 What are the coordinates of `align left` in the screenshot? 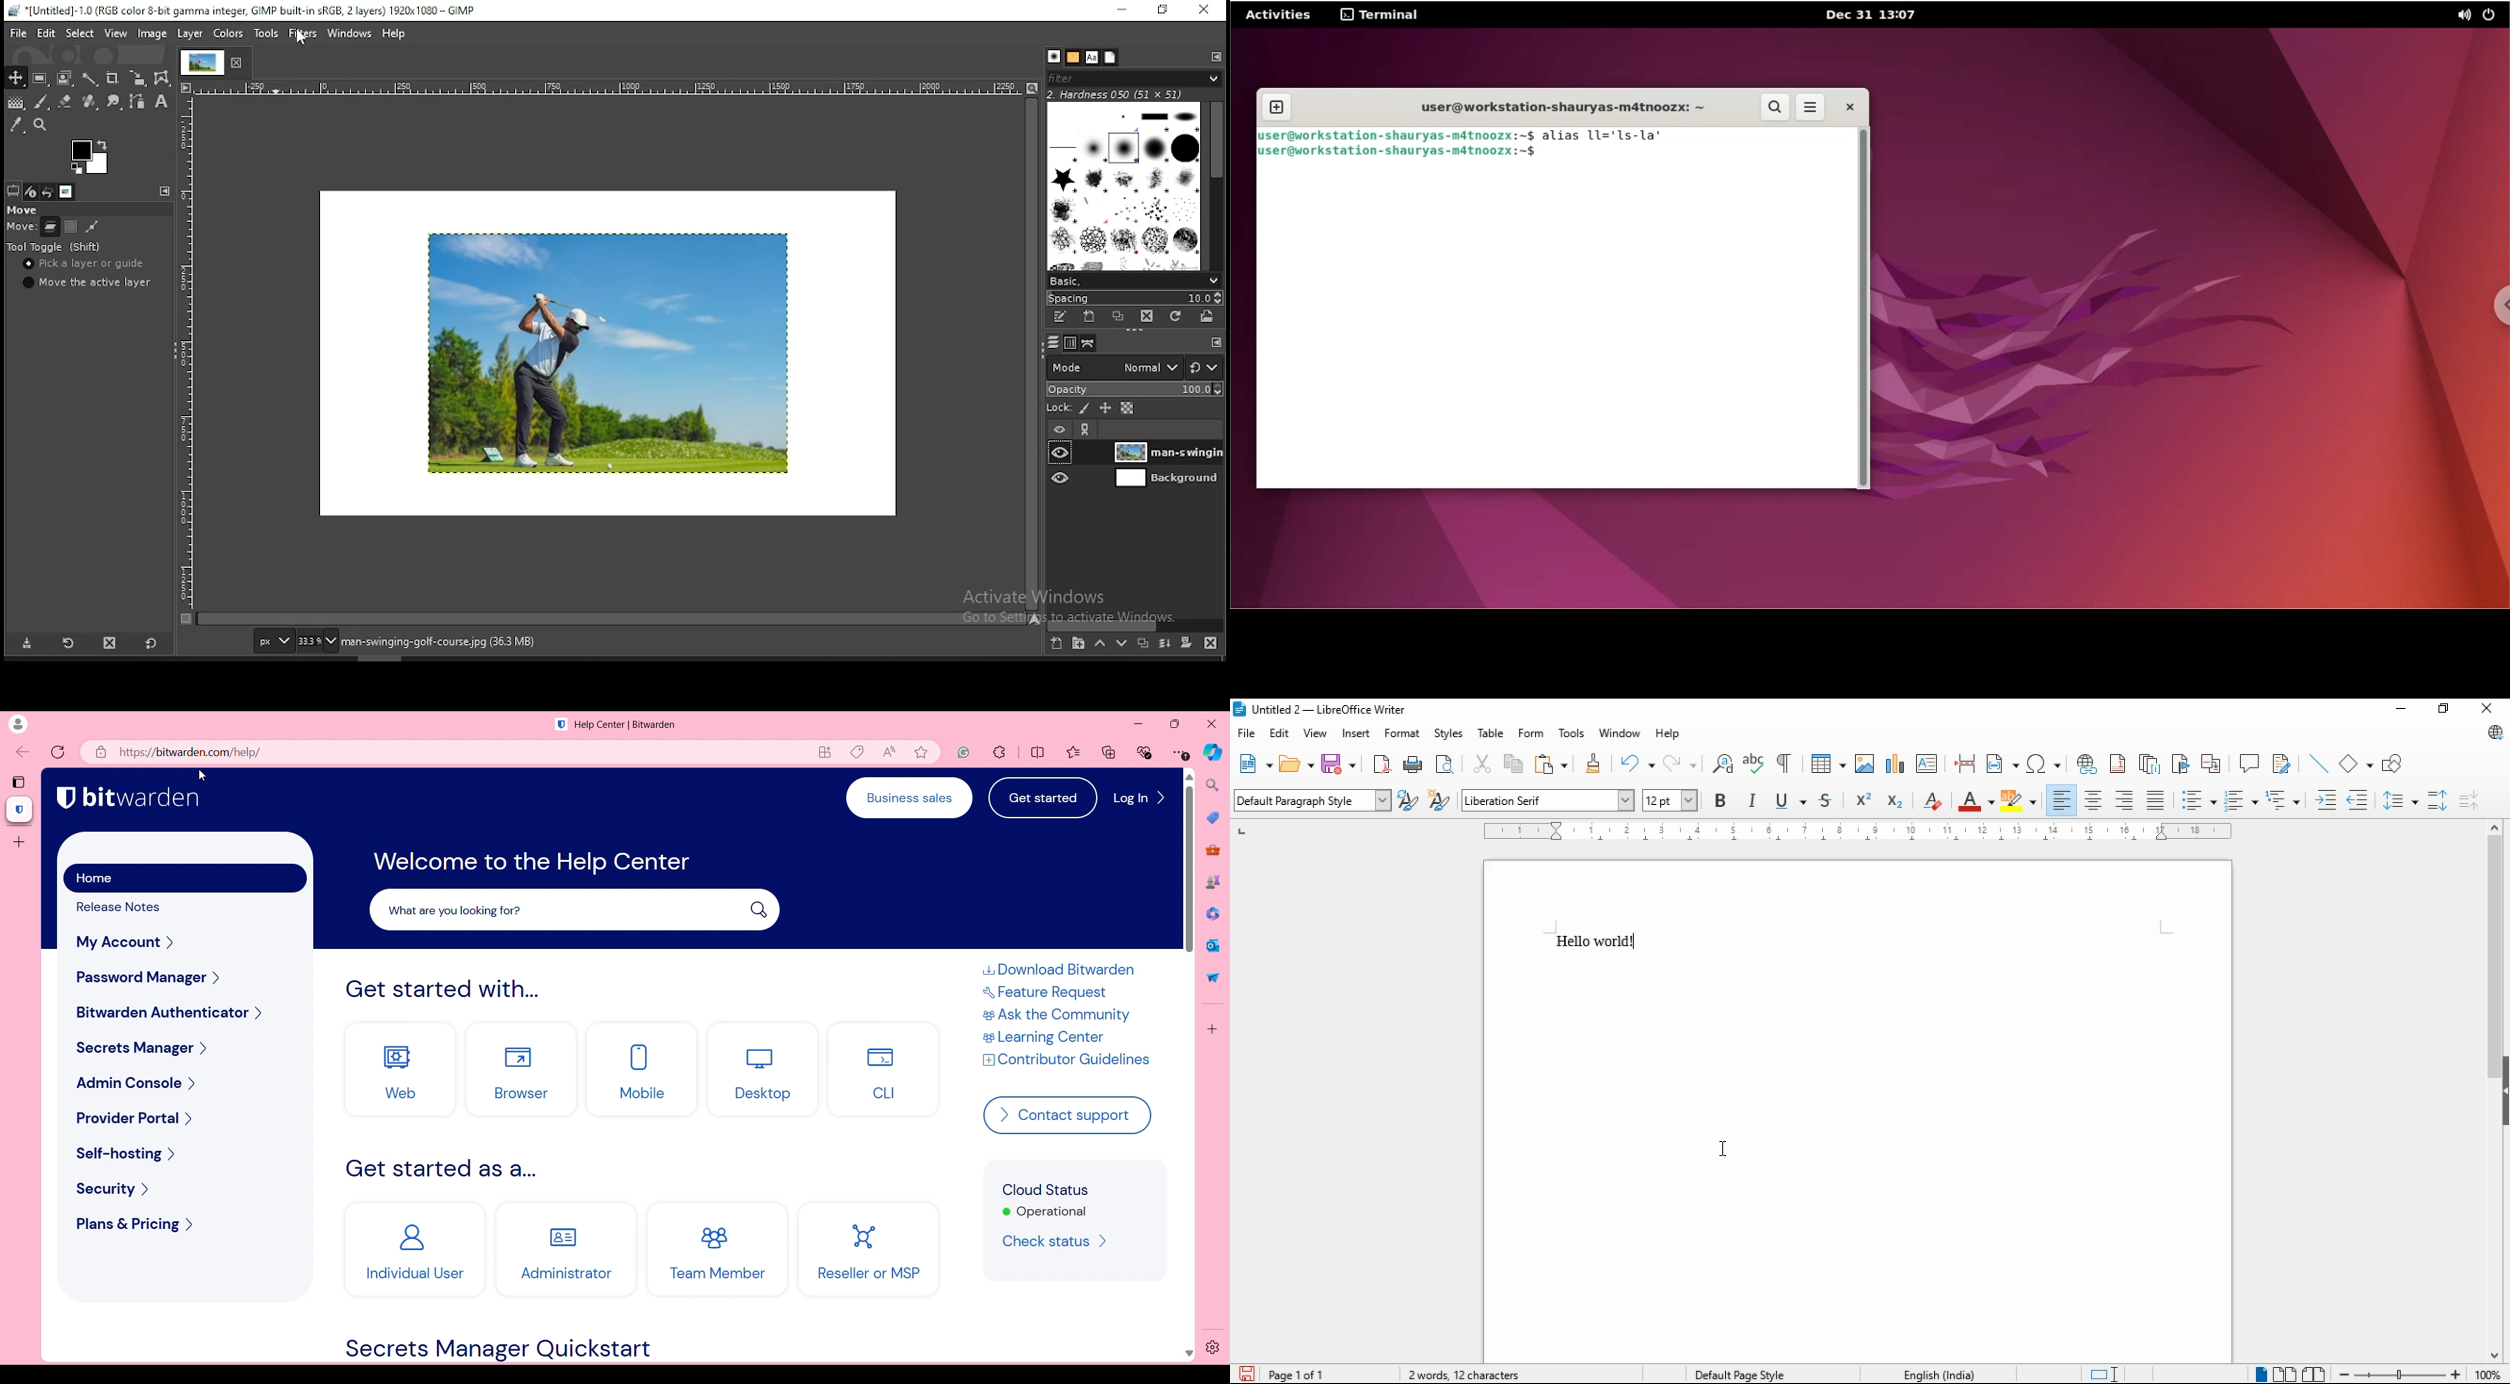 It's located at (2061, 800).